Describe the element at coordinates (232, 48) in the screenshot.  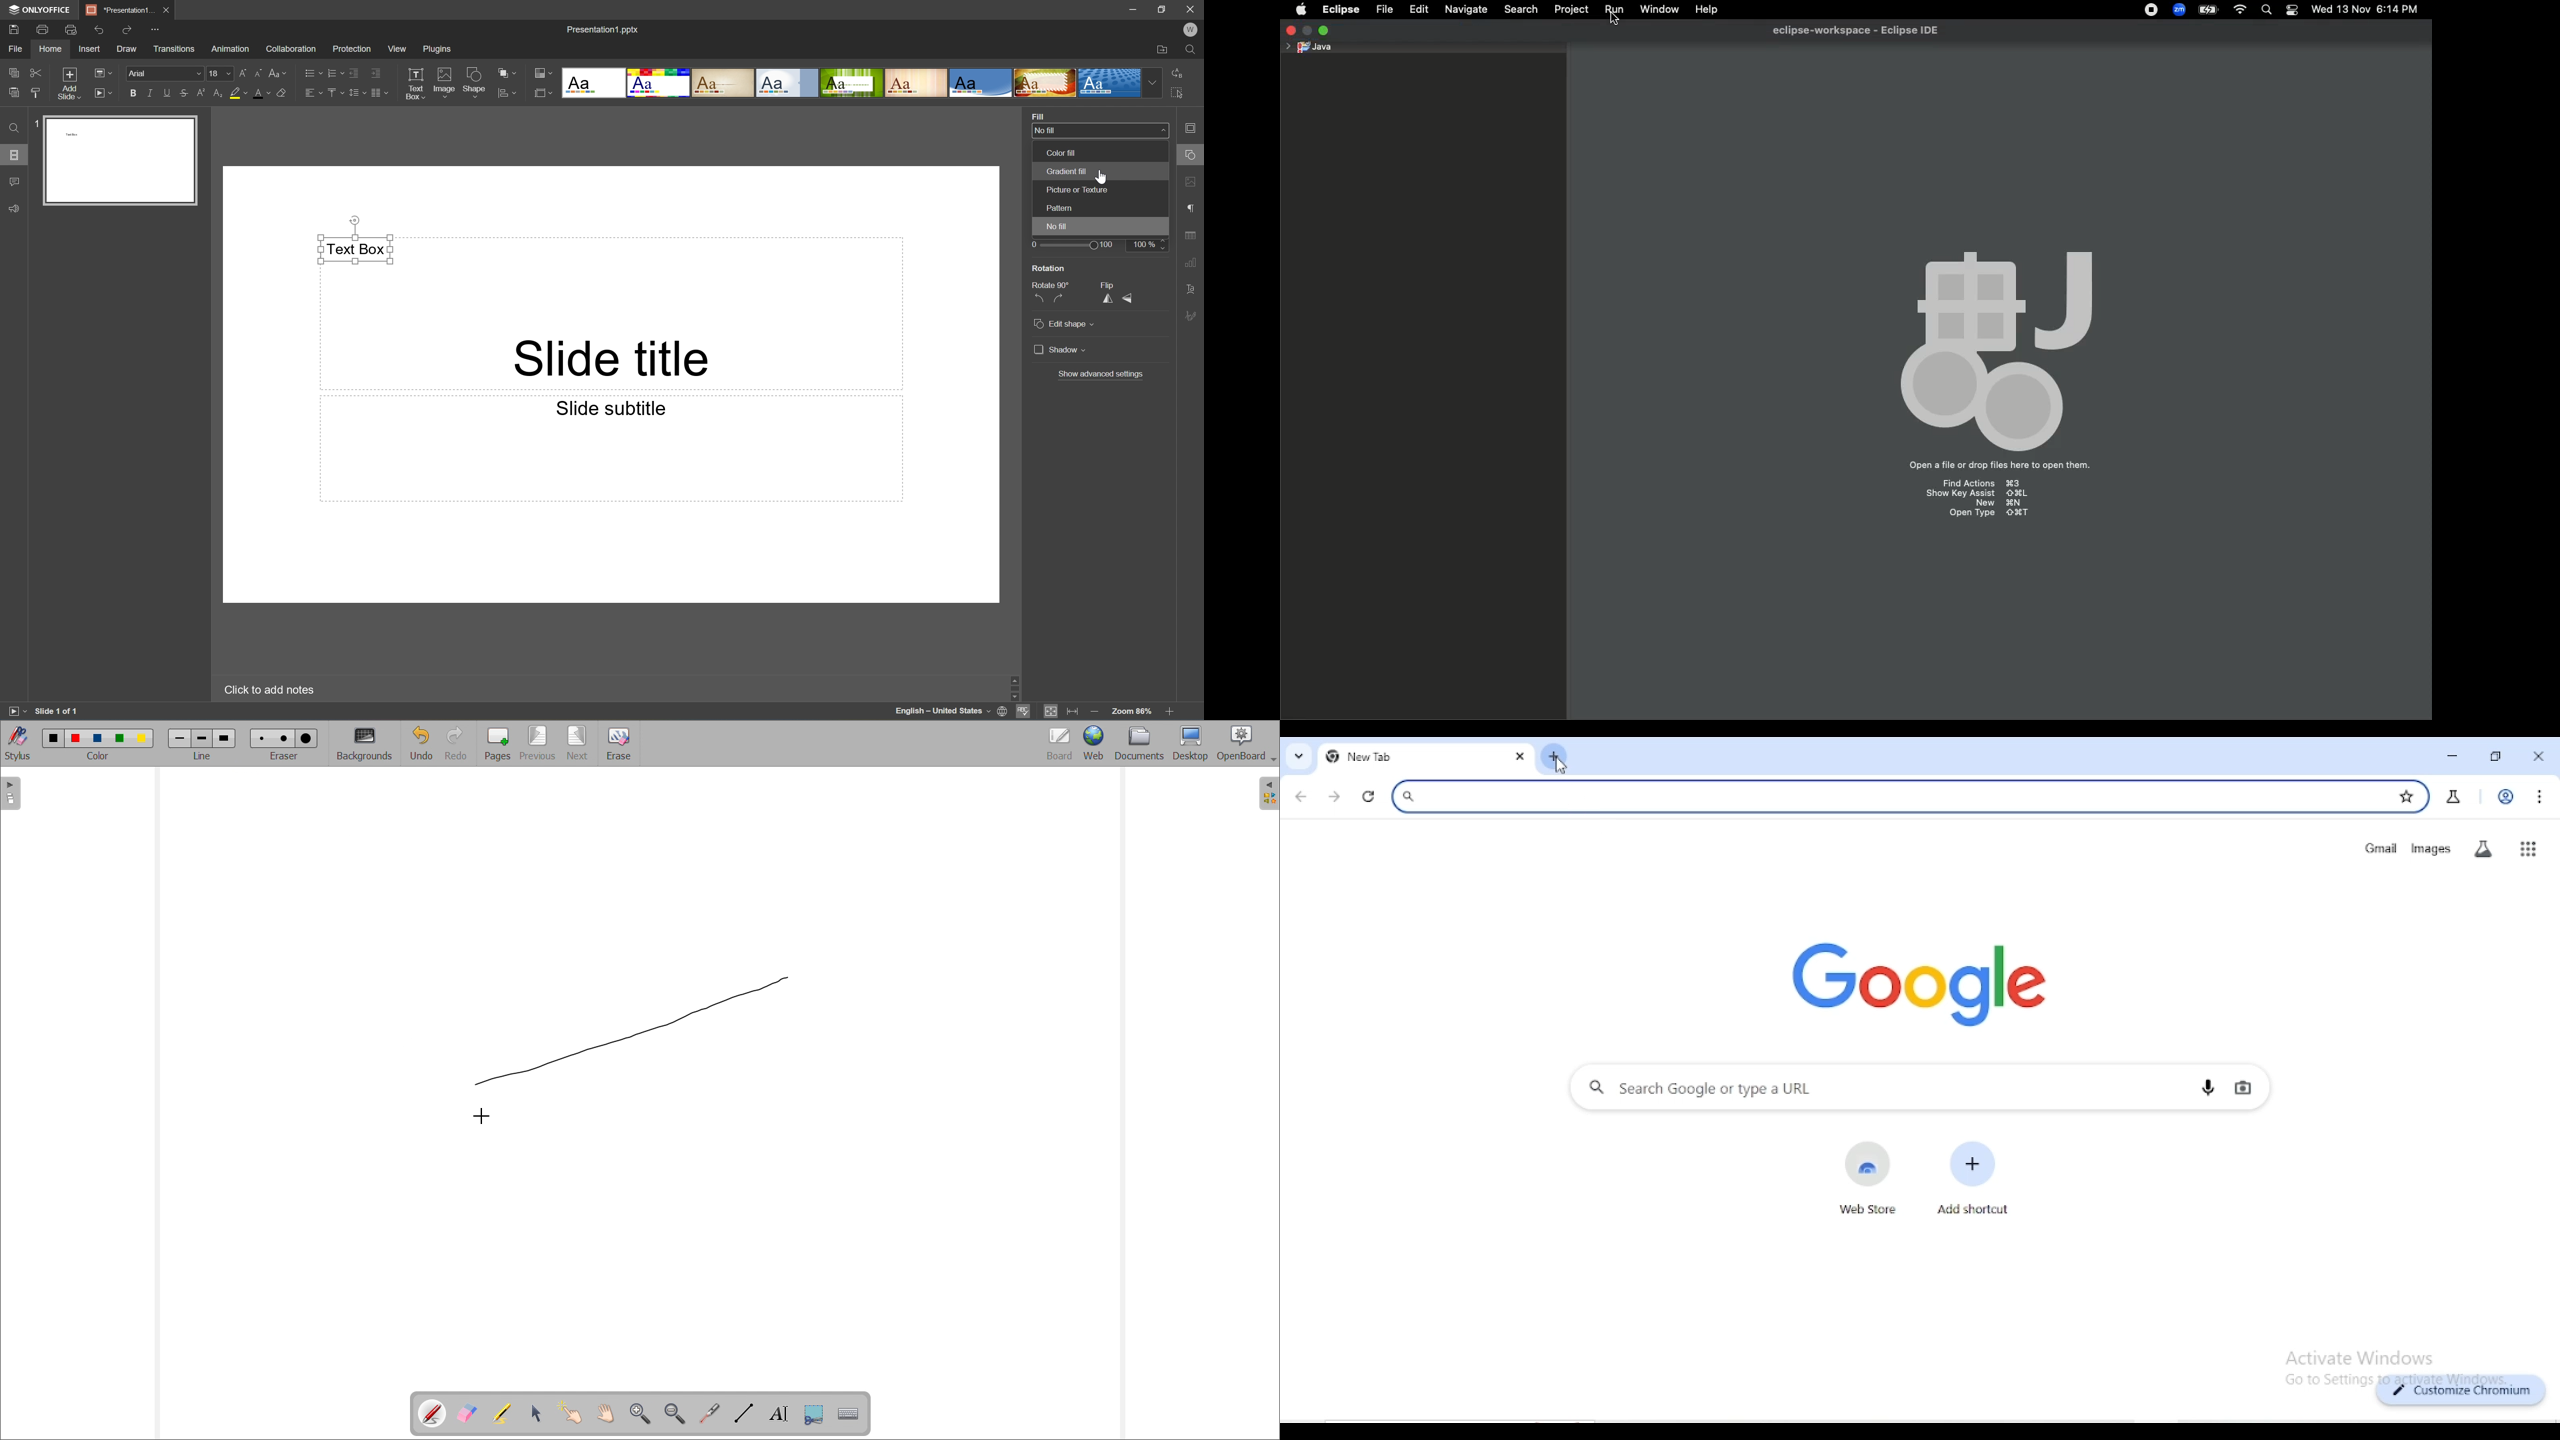
I see `Animation` at that location.